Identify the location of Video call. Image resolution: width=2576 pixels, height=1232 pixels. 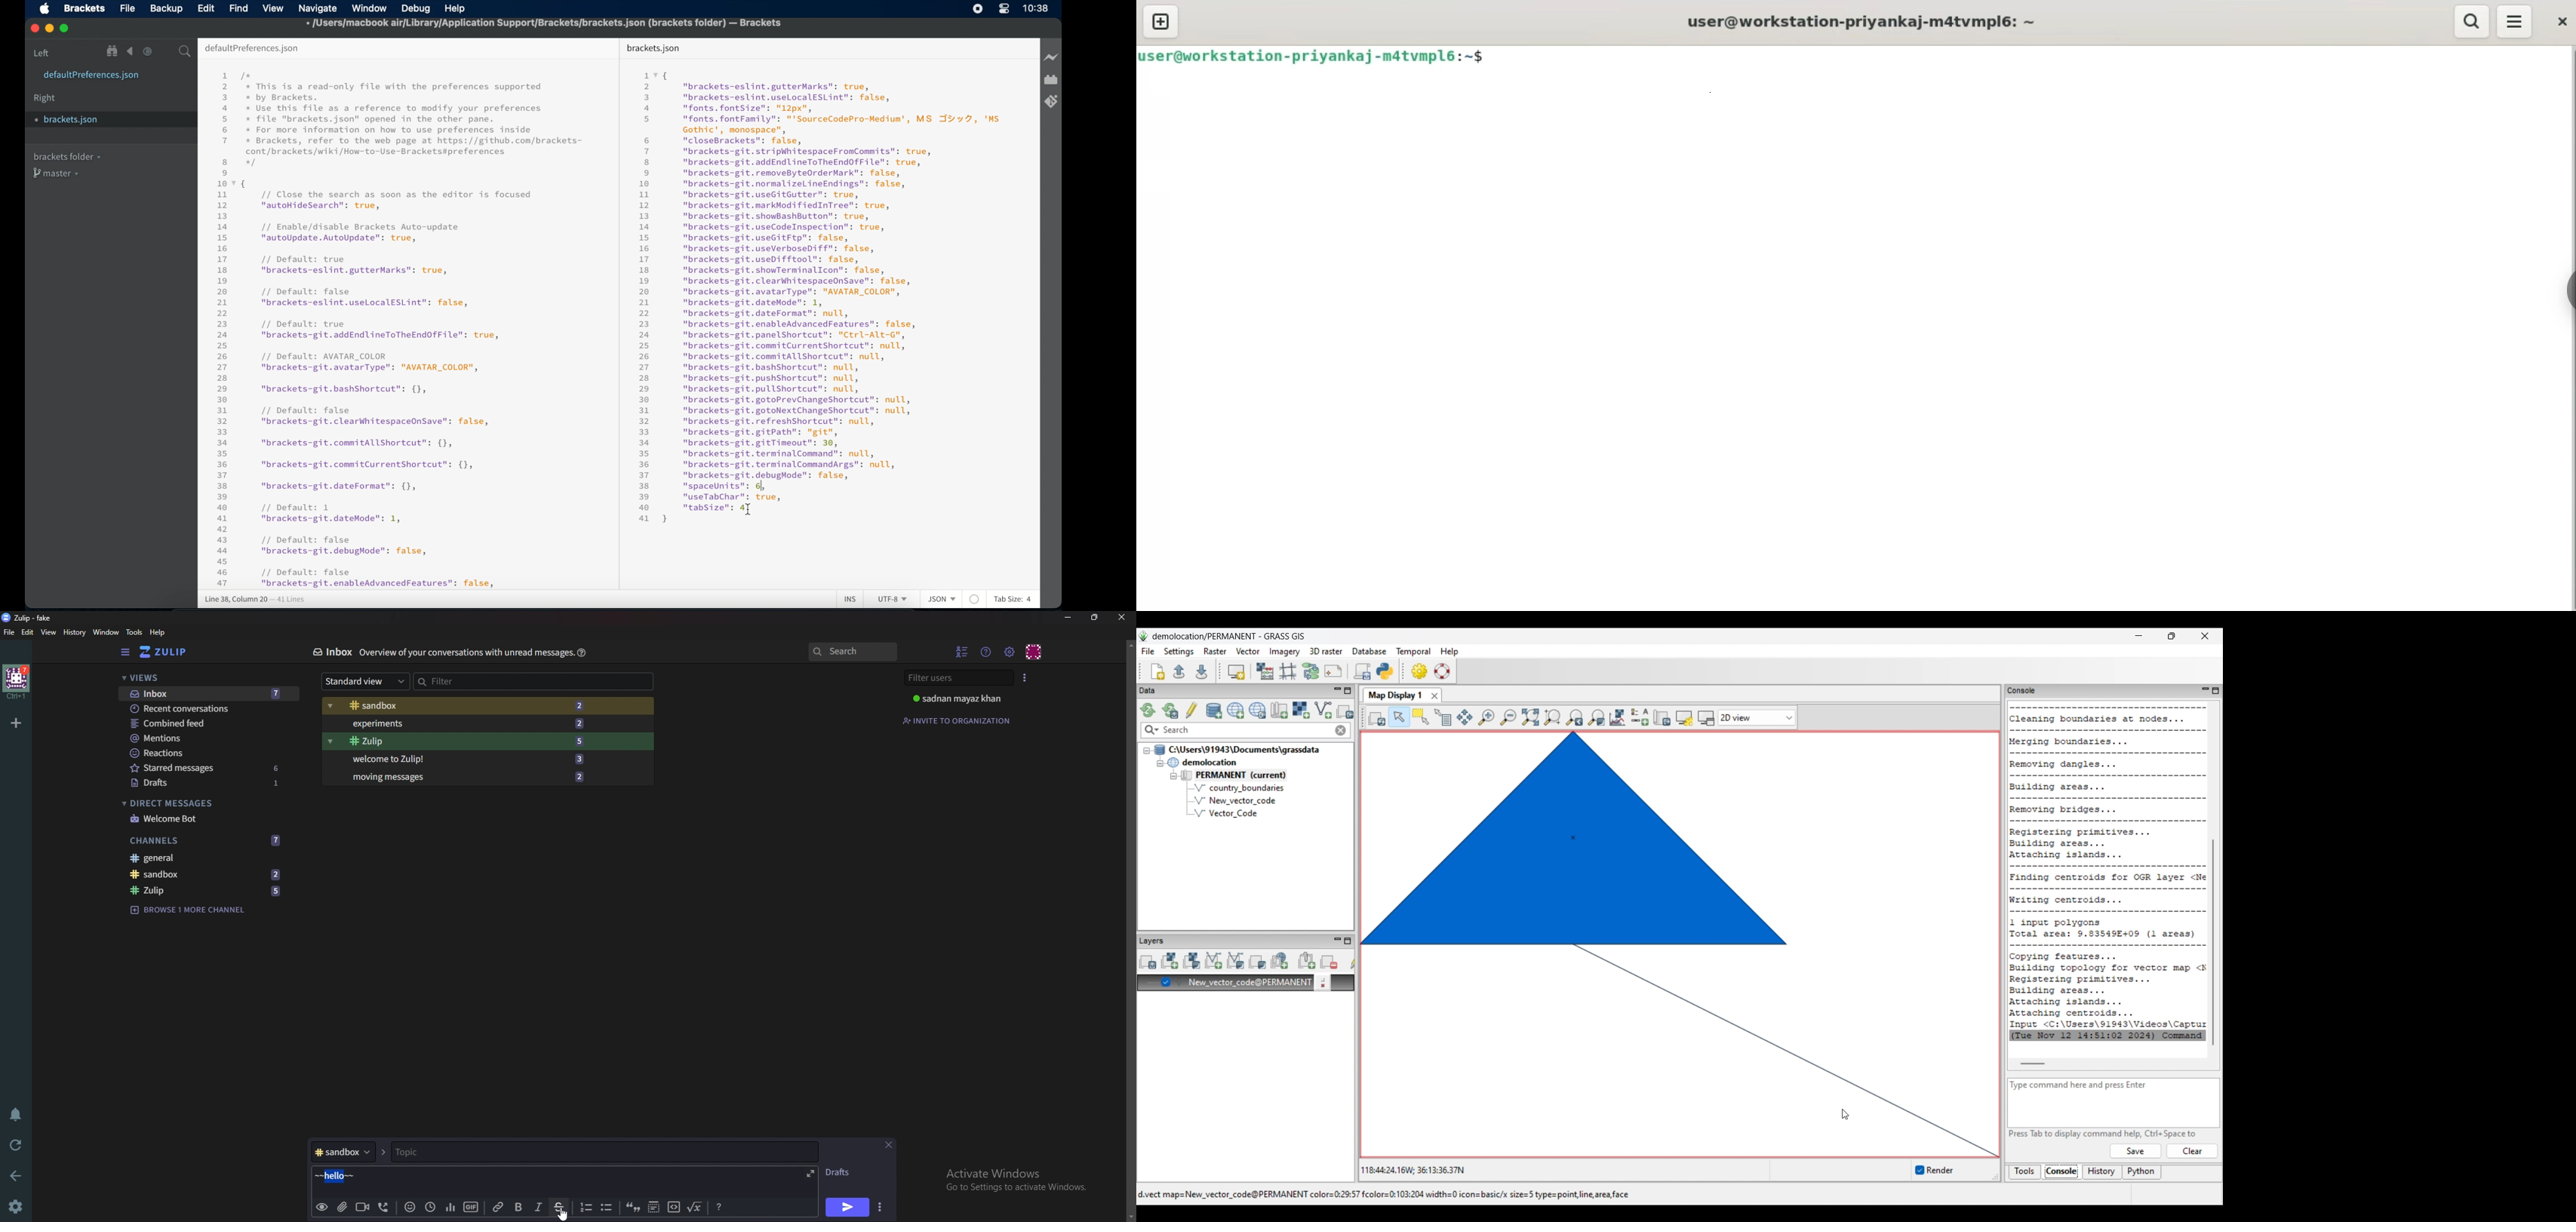
(362, 1209).